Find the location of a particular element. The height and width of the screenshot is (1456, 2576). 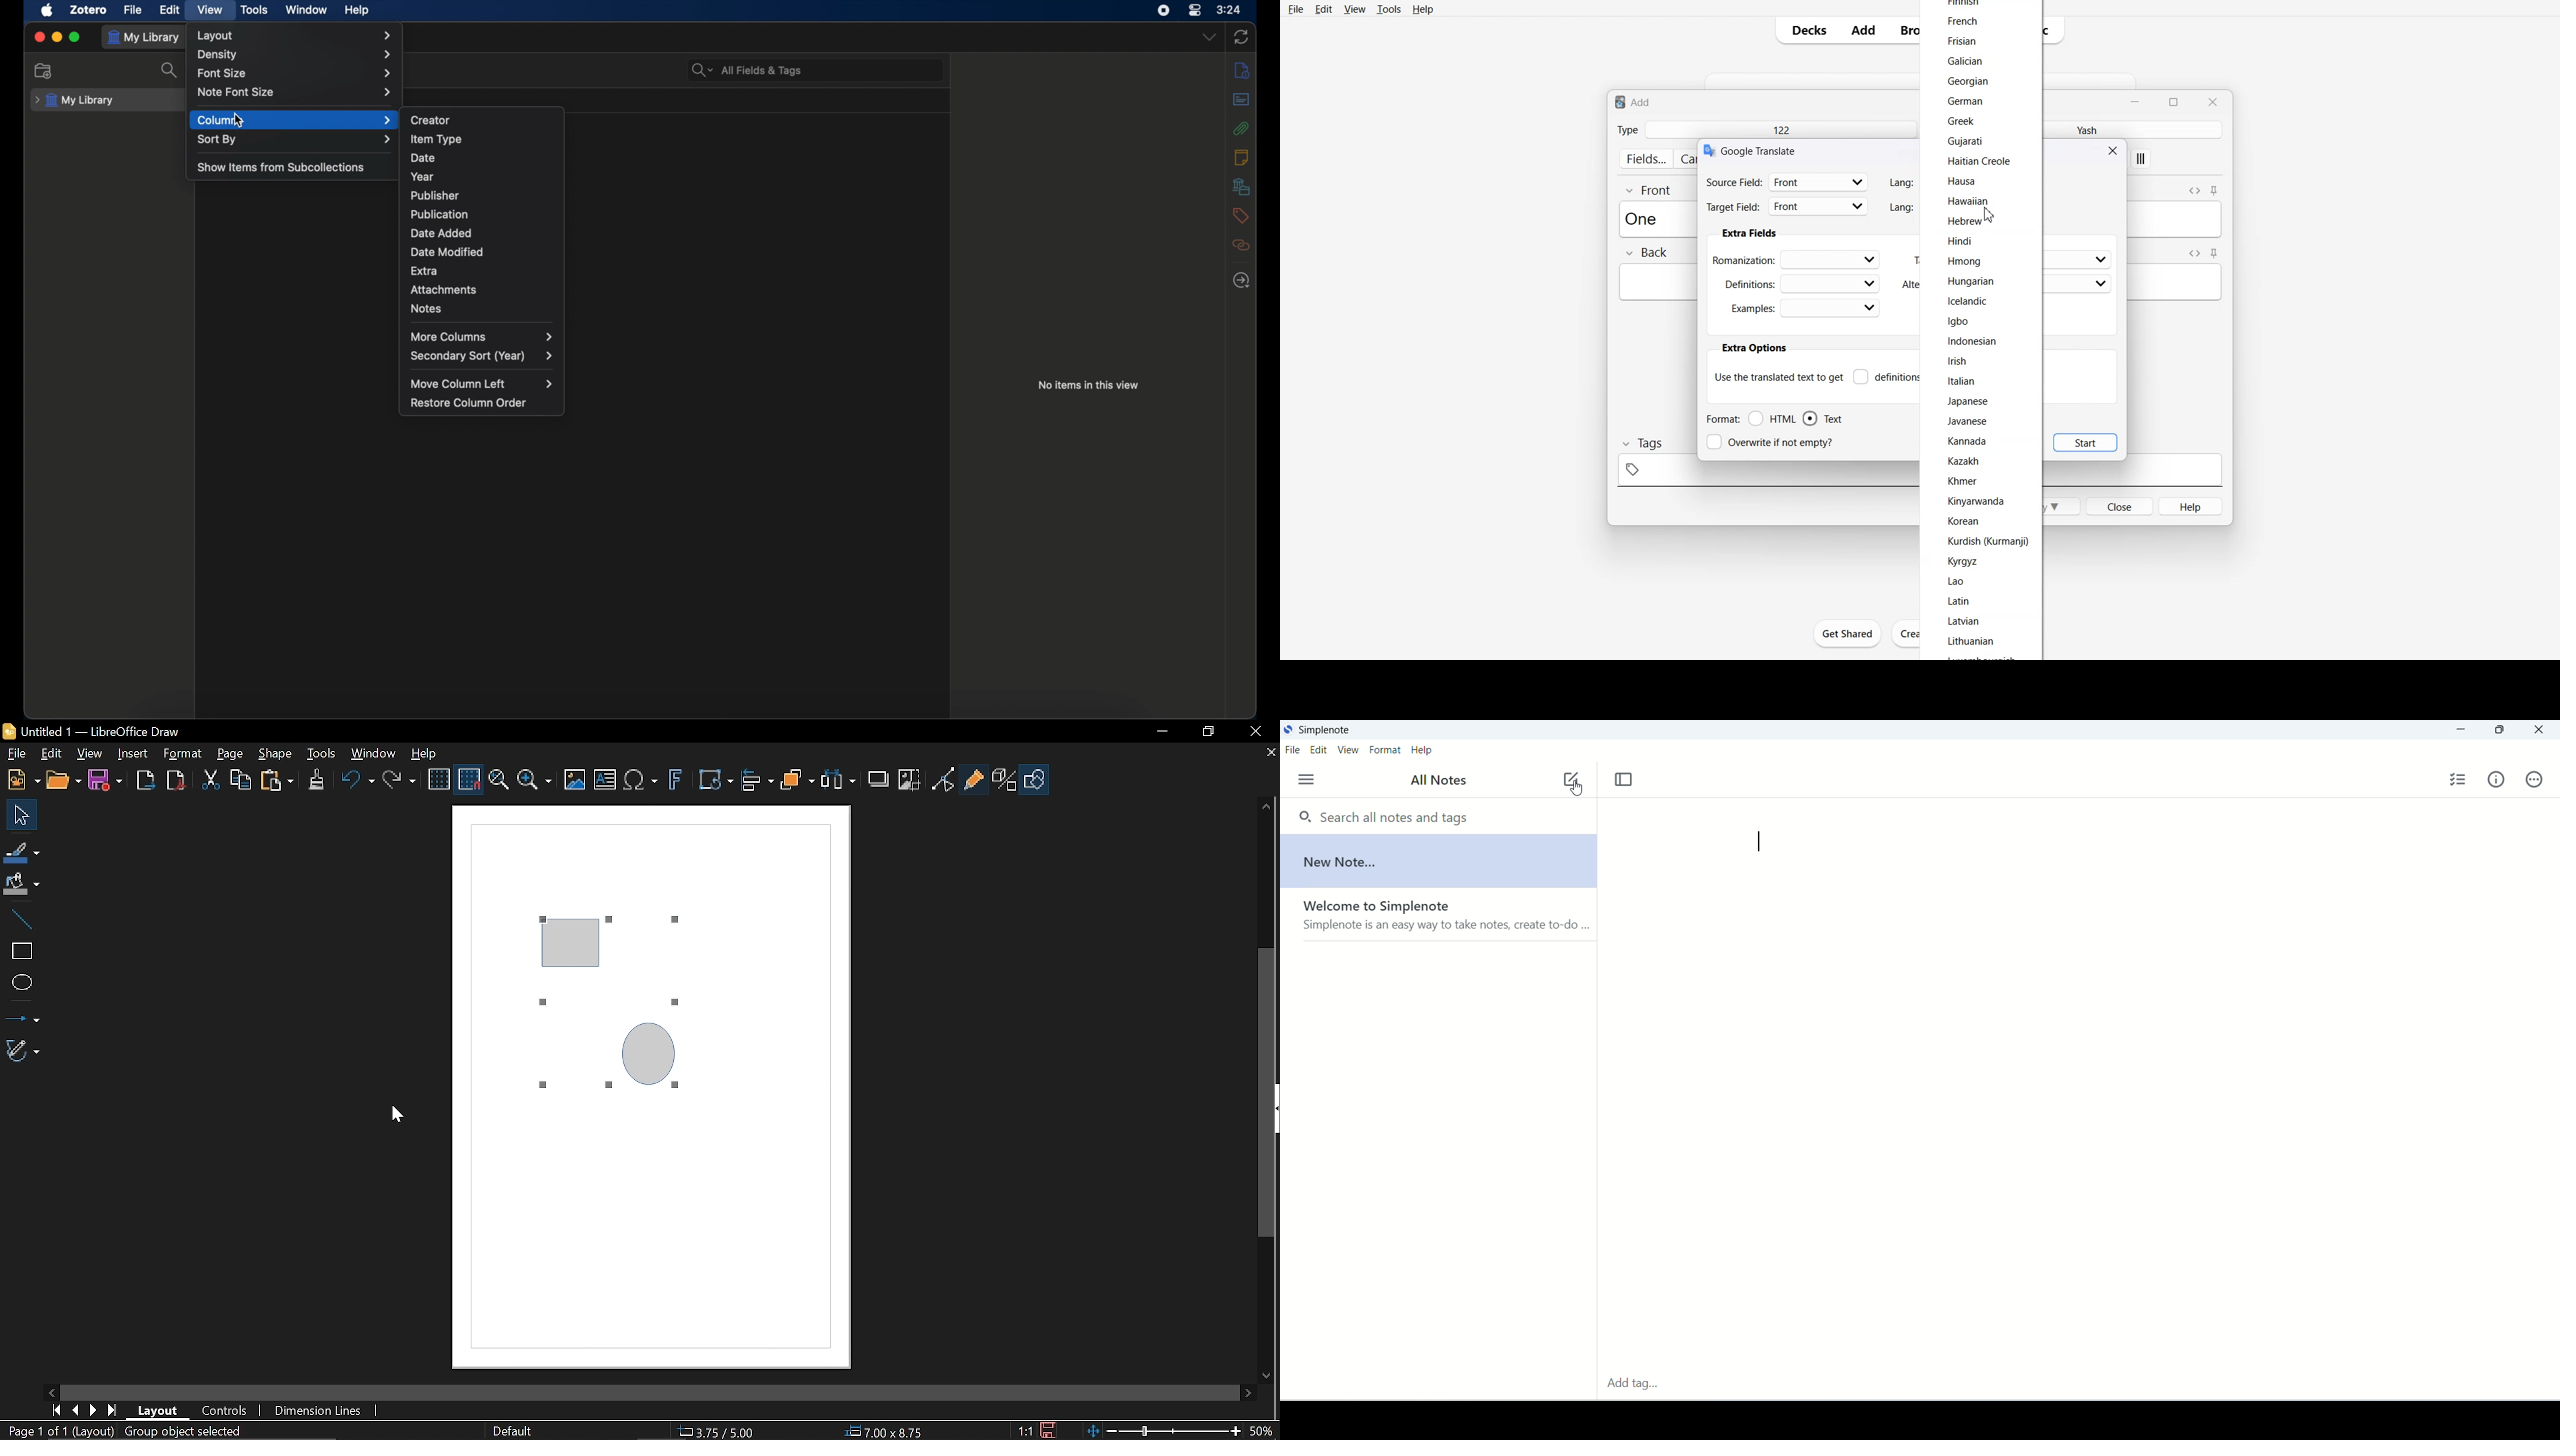

Change Zoom is located at coordinates (1166, 1432).